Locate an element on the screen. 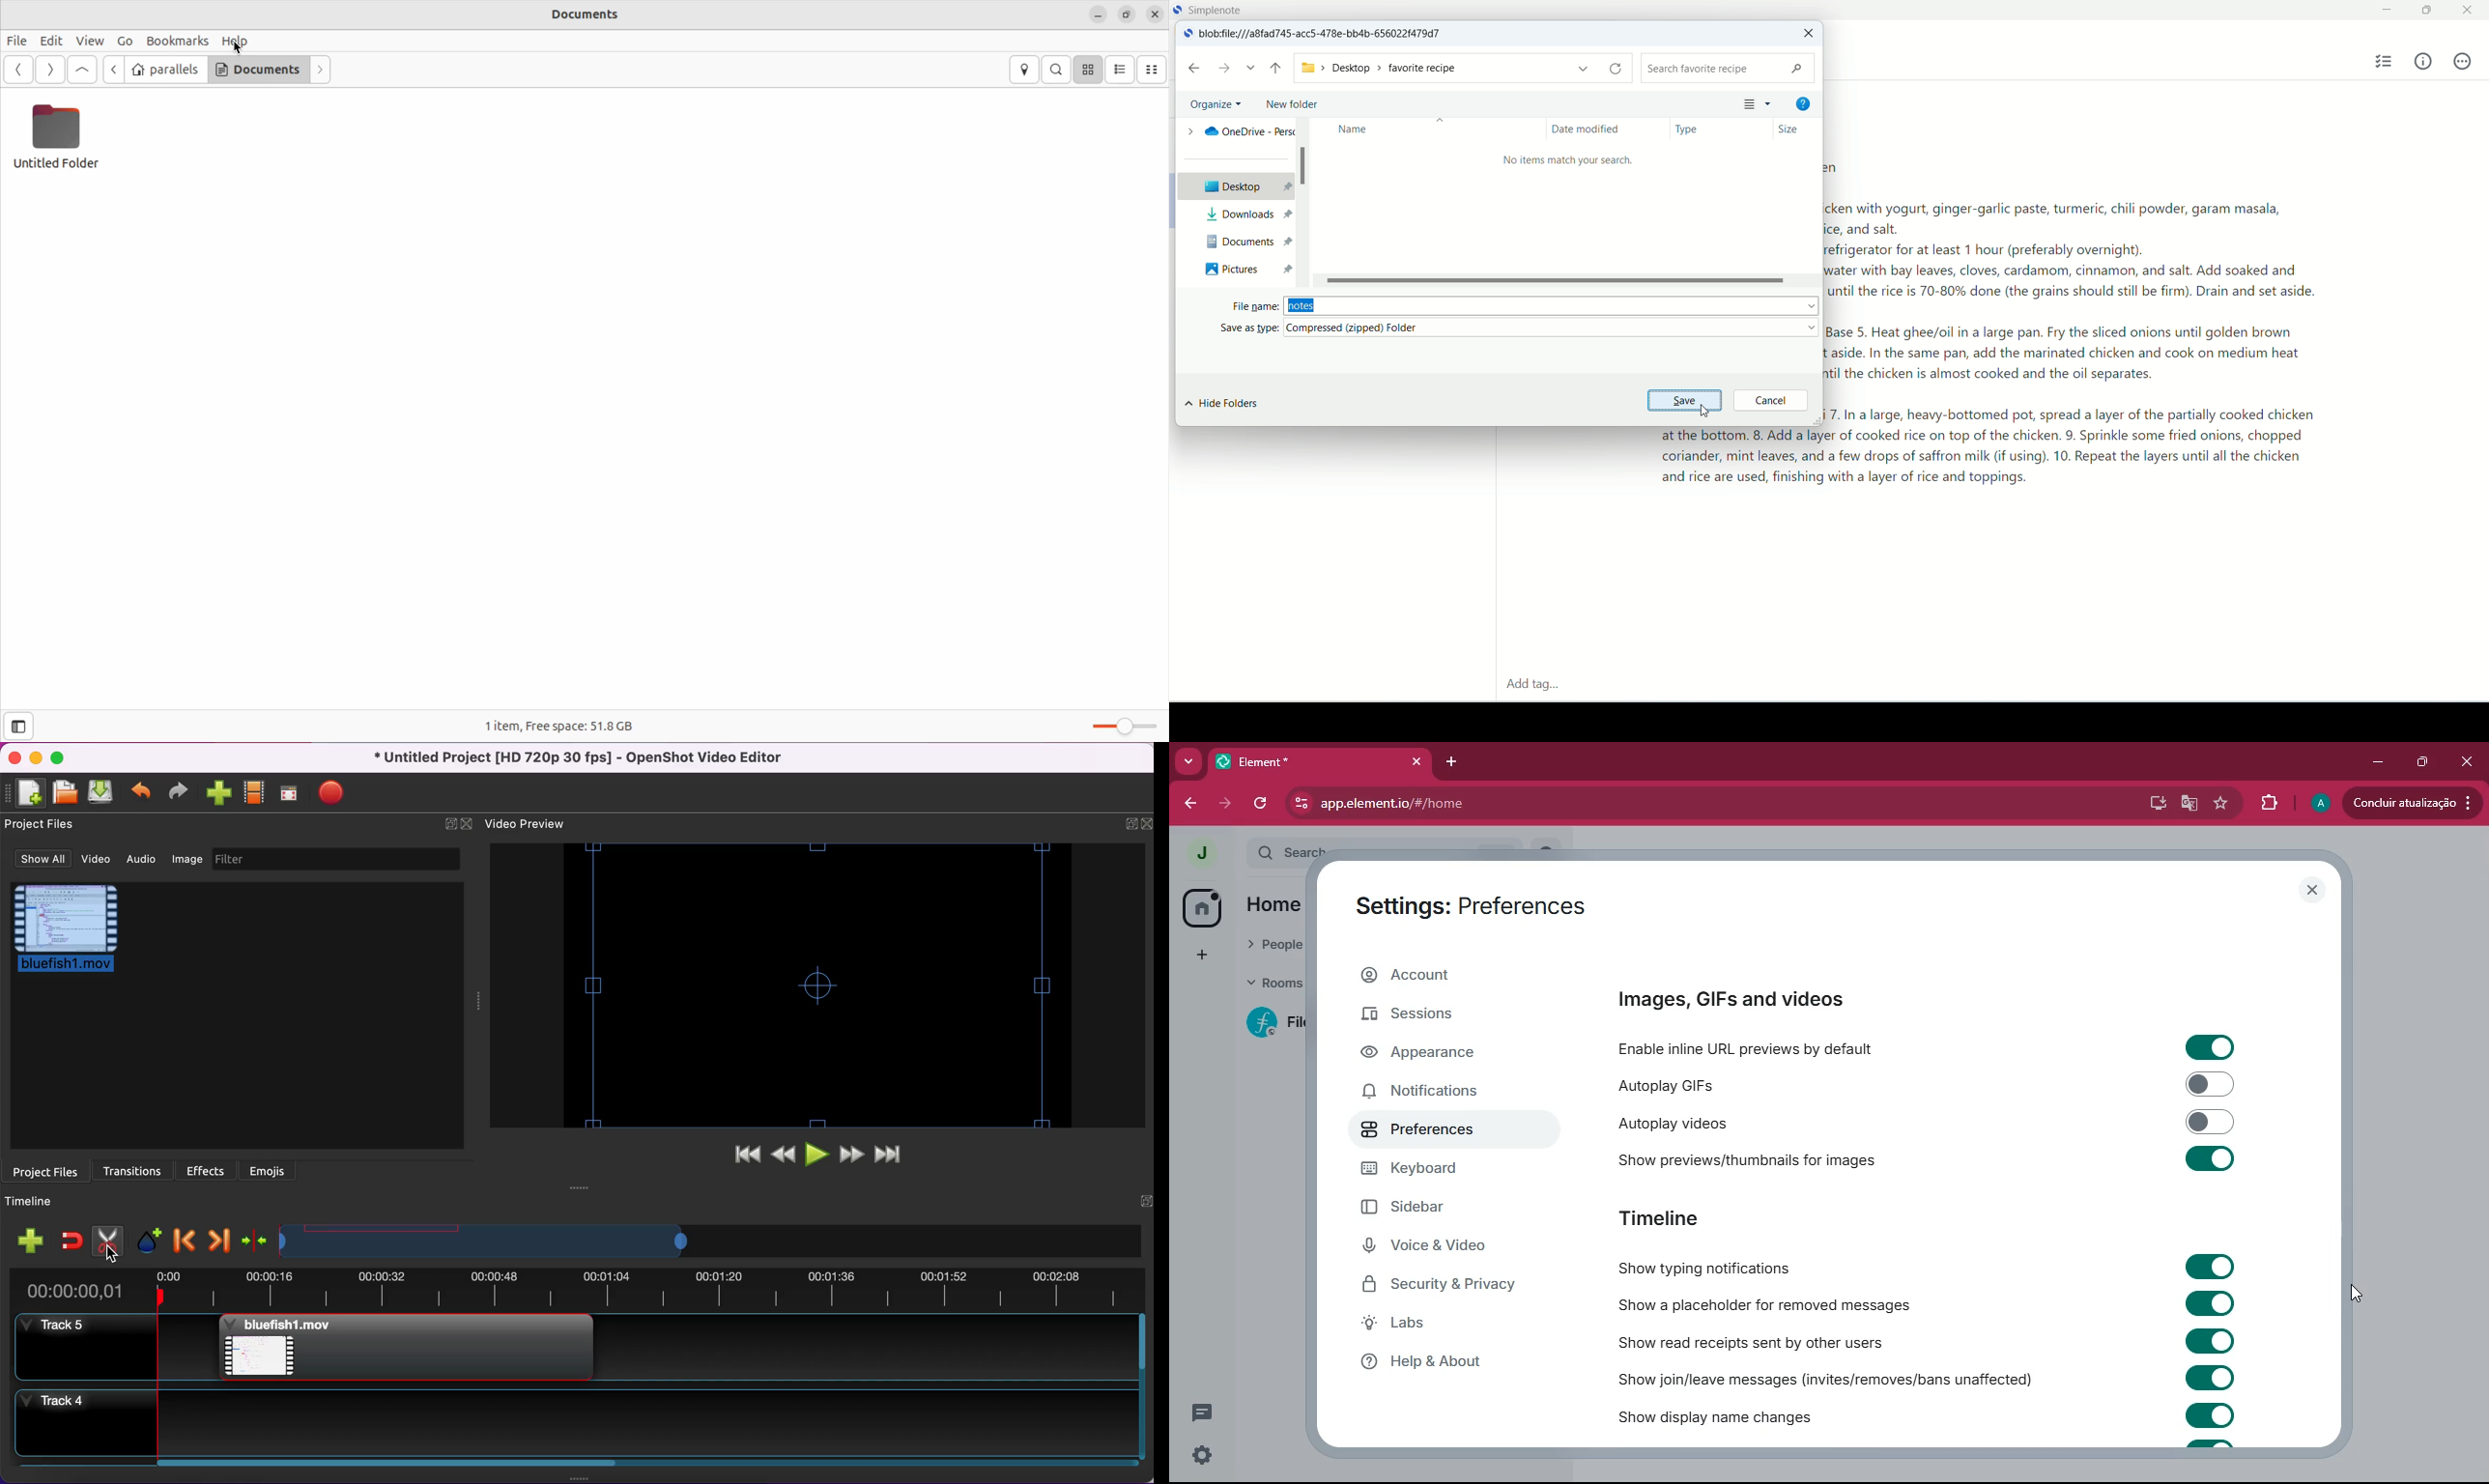 The image size is (2492, 1484). app.element.io/#/home is located at coordinates (1508, 803).